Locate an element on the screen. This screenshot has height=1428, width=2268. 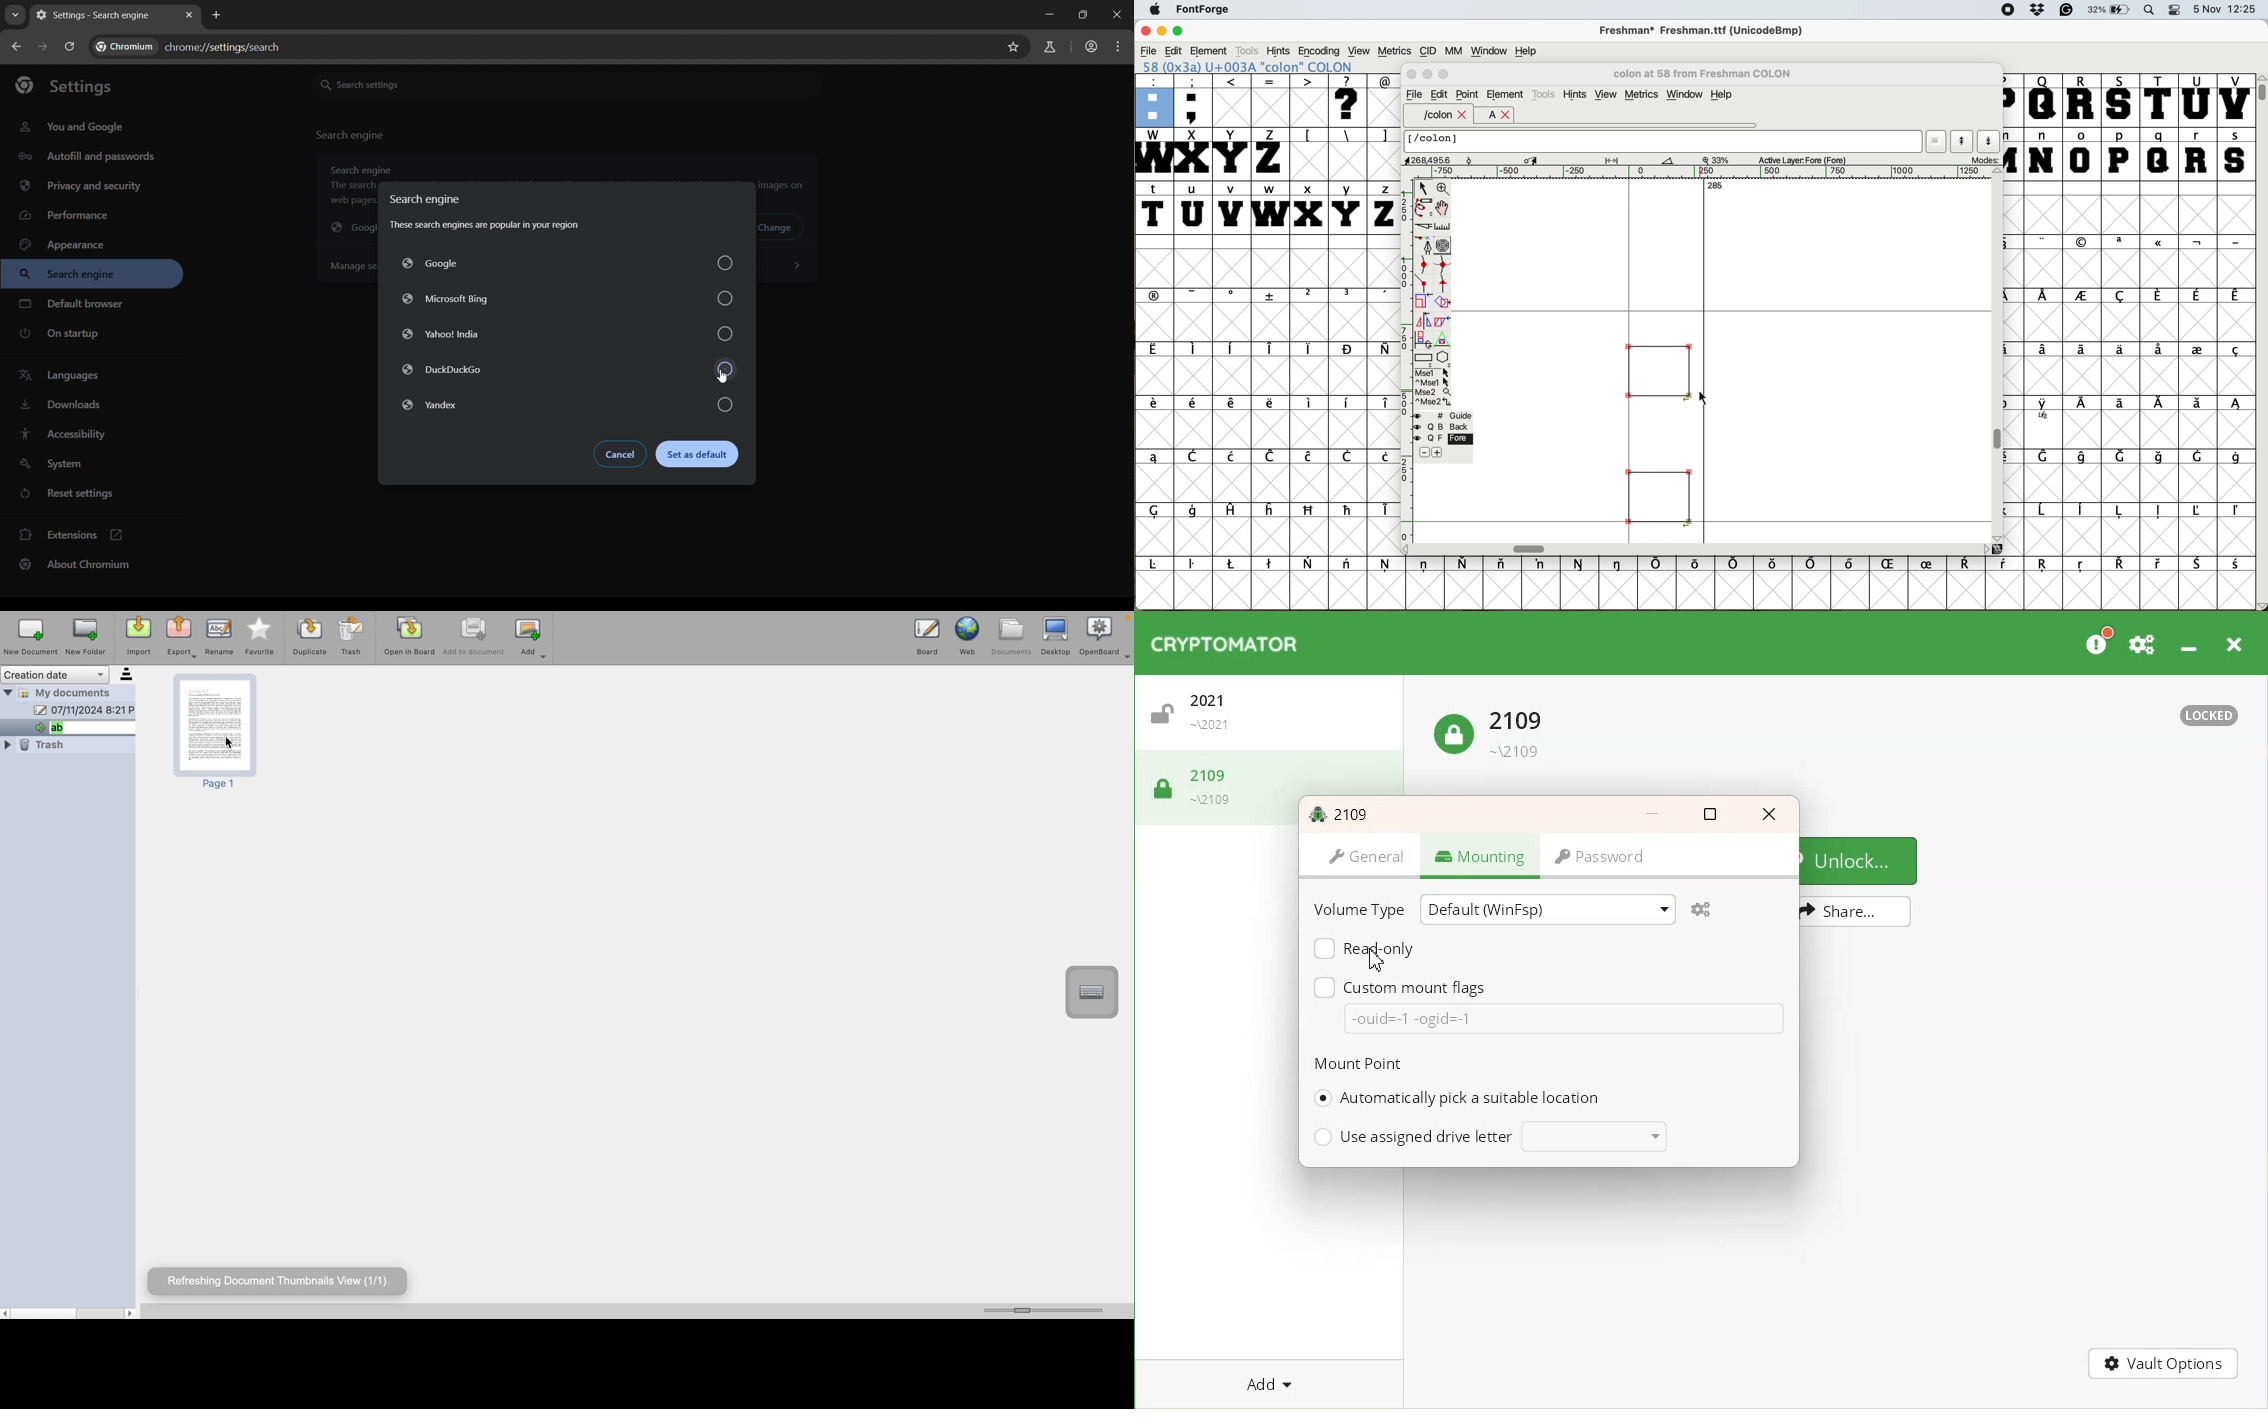
Open virtual drive preferences is located at coordinates (1704, 909).